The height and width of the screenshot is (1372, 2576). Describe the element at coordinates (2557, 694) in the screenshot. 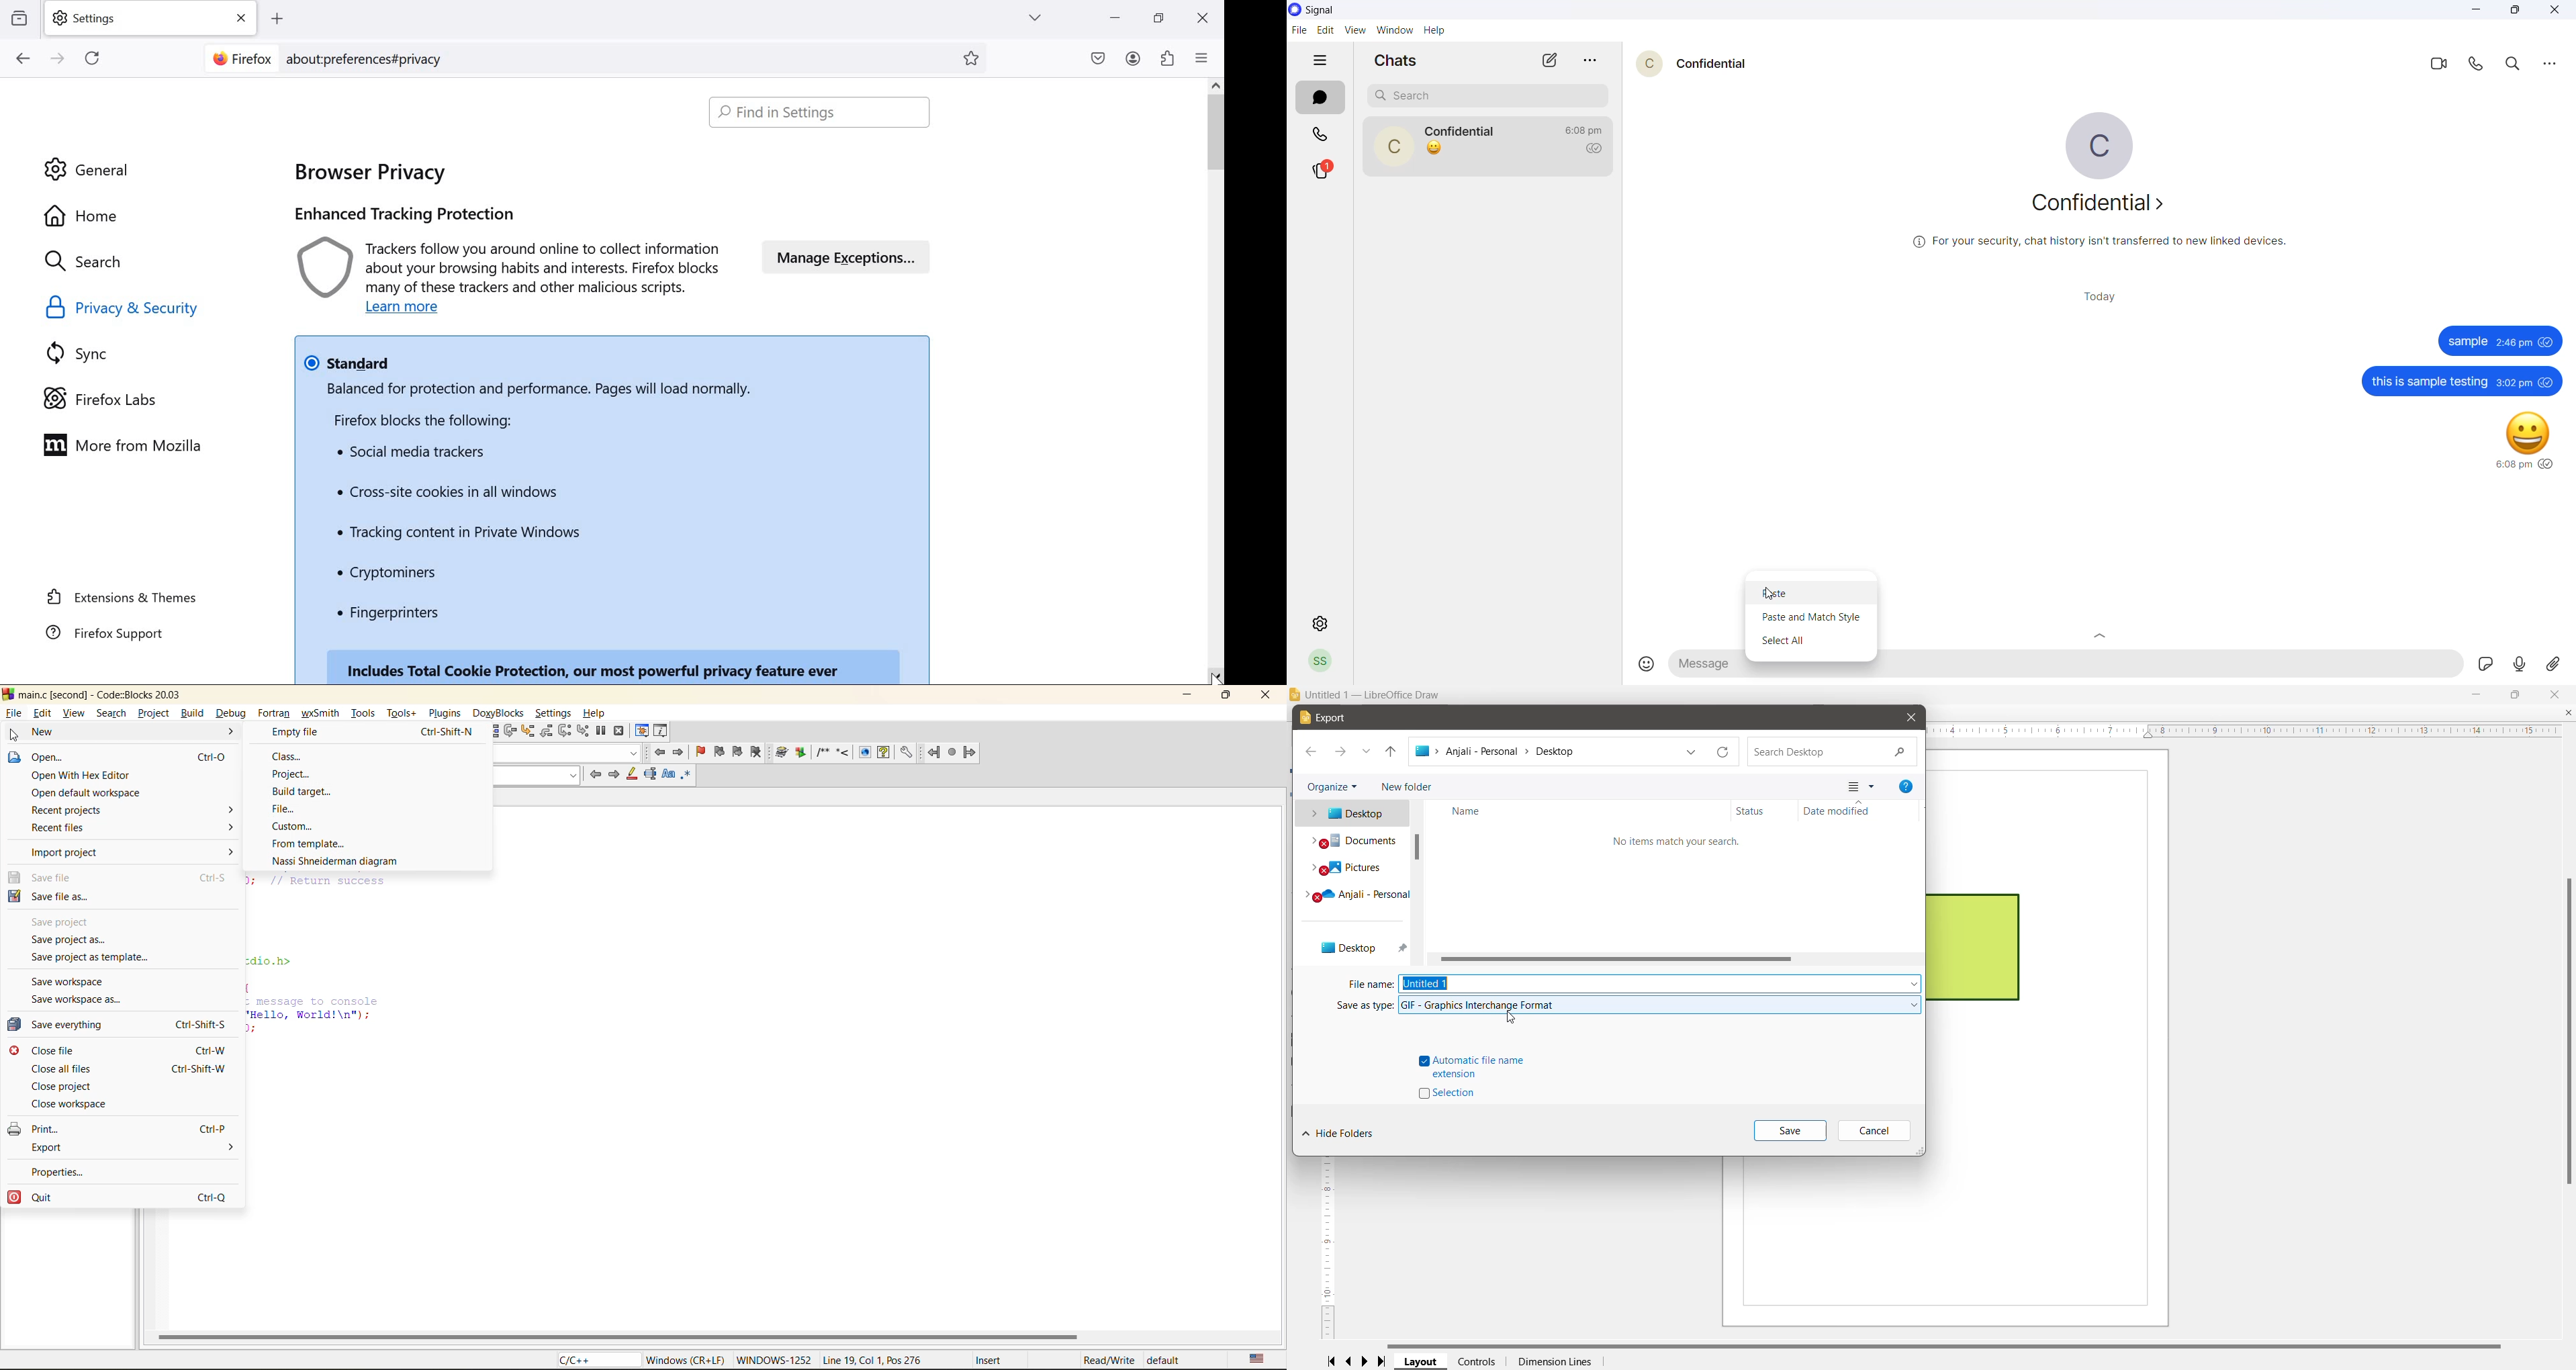

I see `Close` at that location.